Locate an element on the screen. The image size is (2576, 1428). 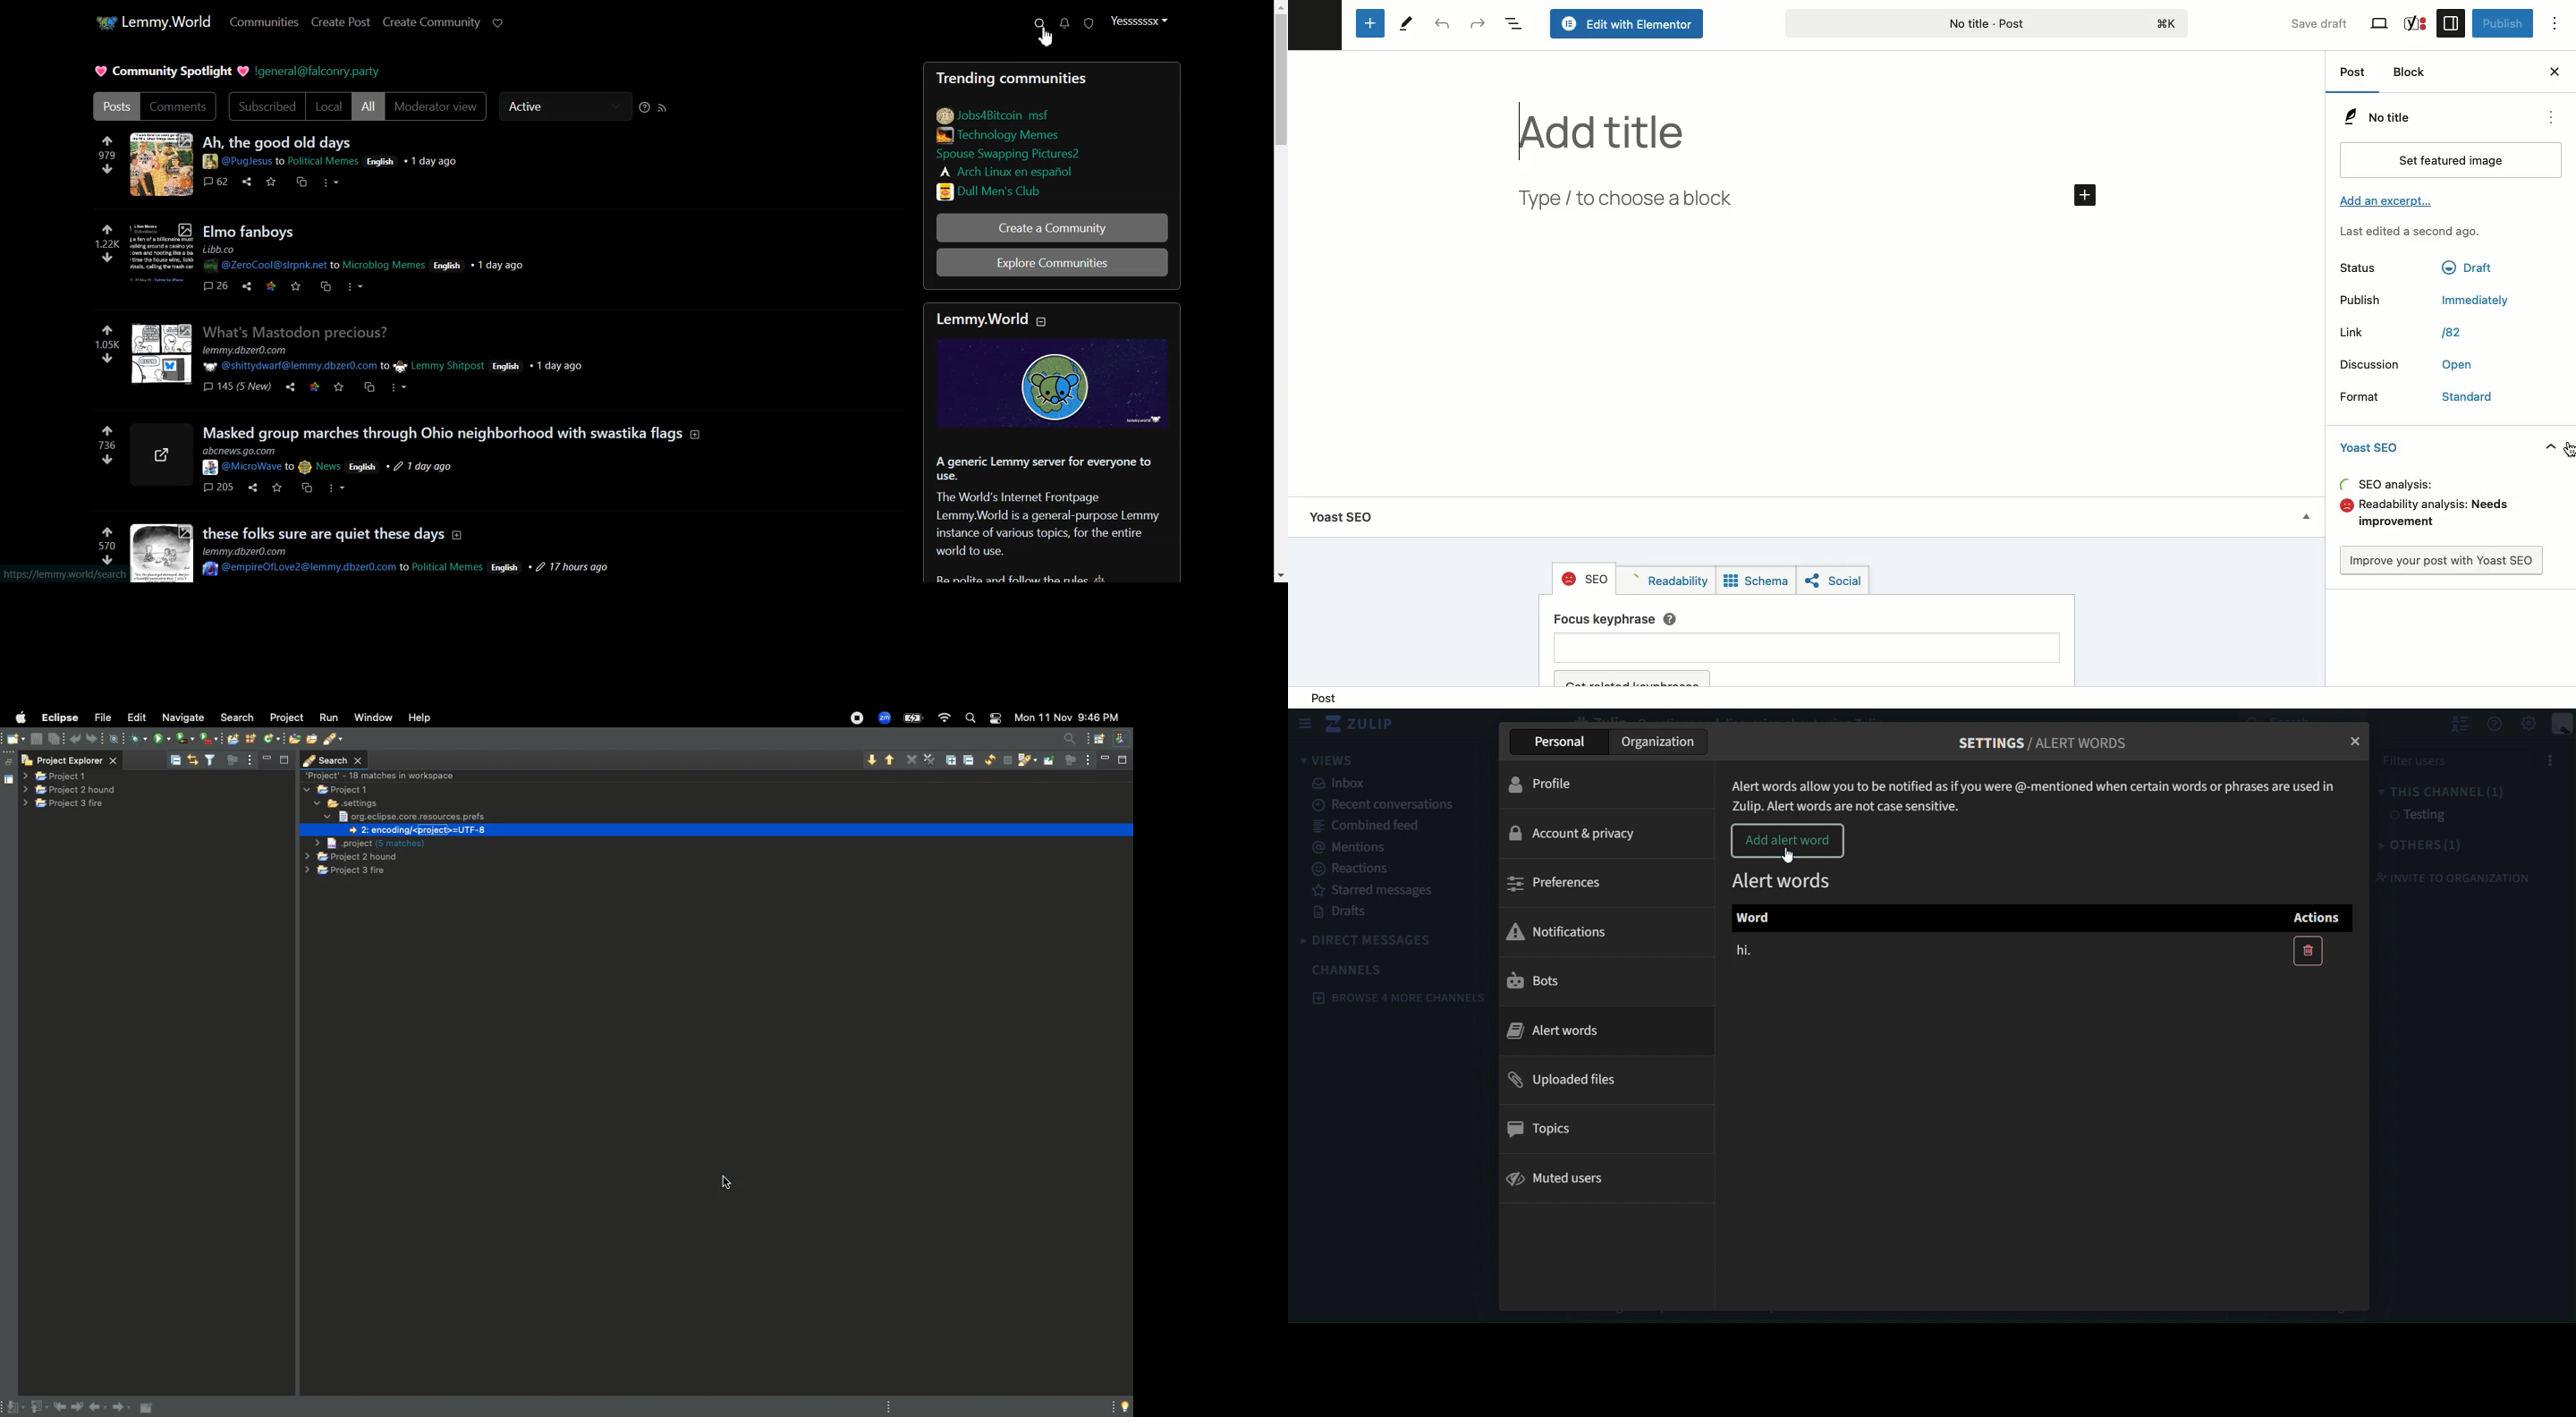
Type / to choose a block is located at coordinates (1628, 199).